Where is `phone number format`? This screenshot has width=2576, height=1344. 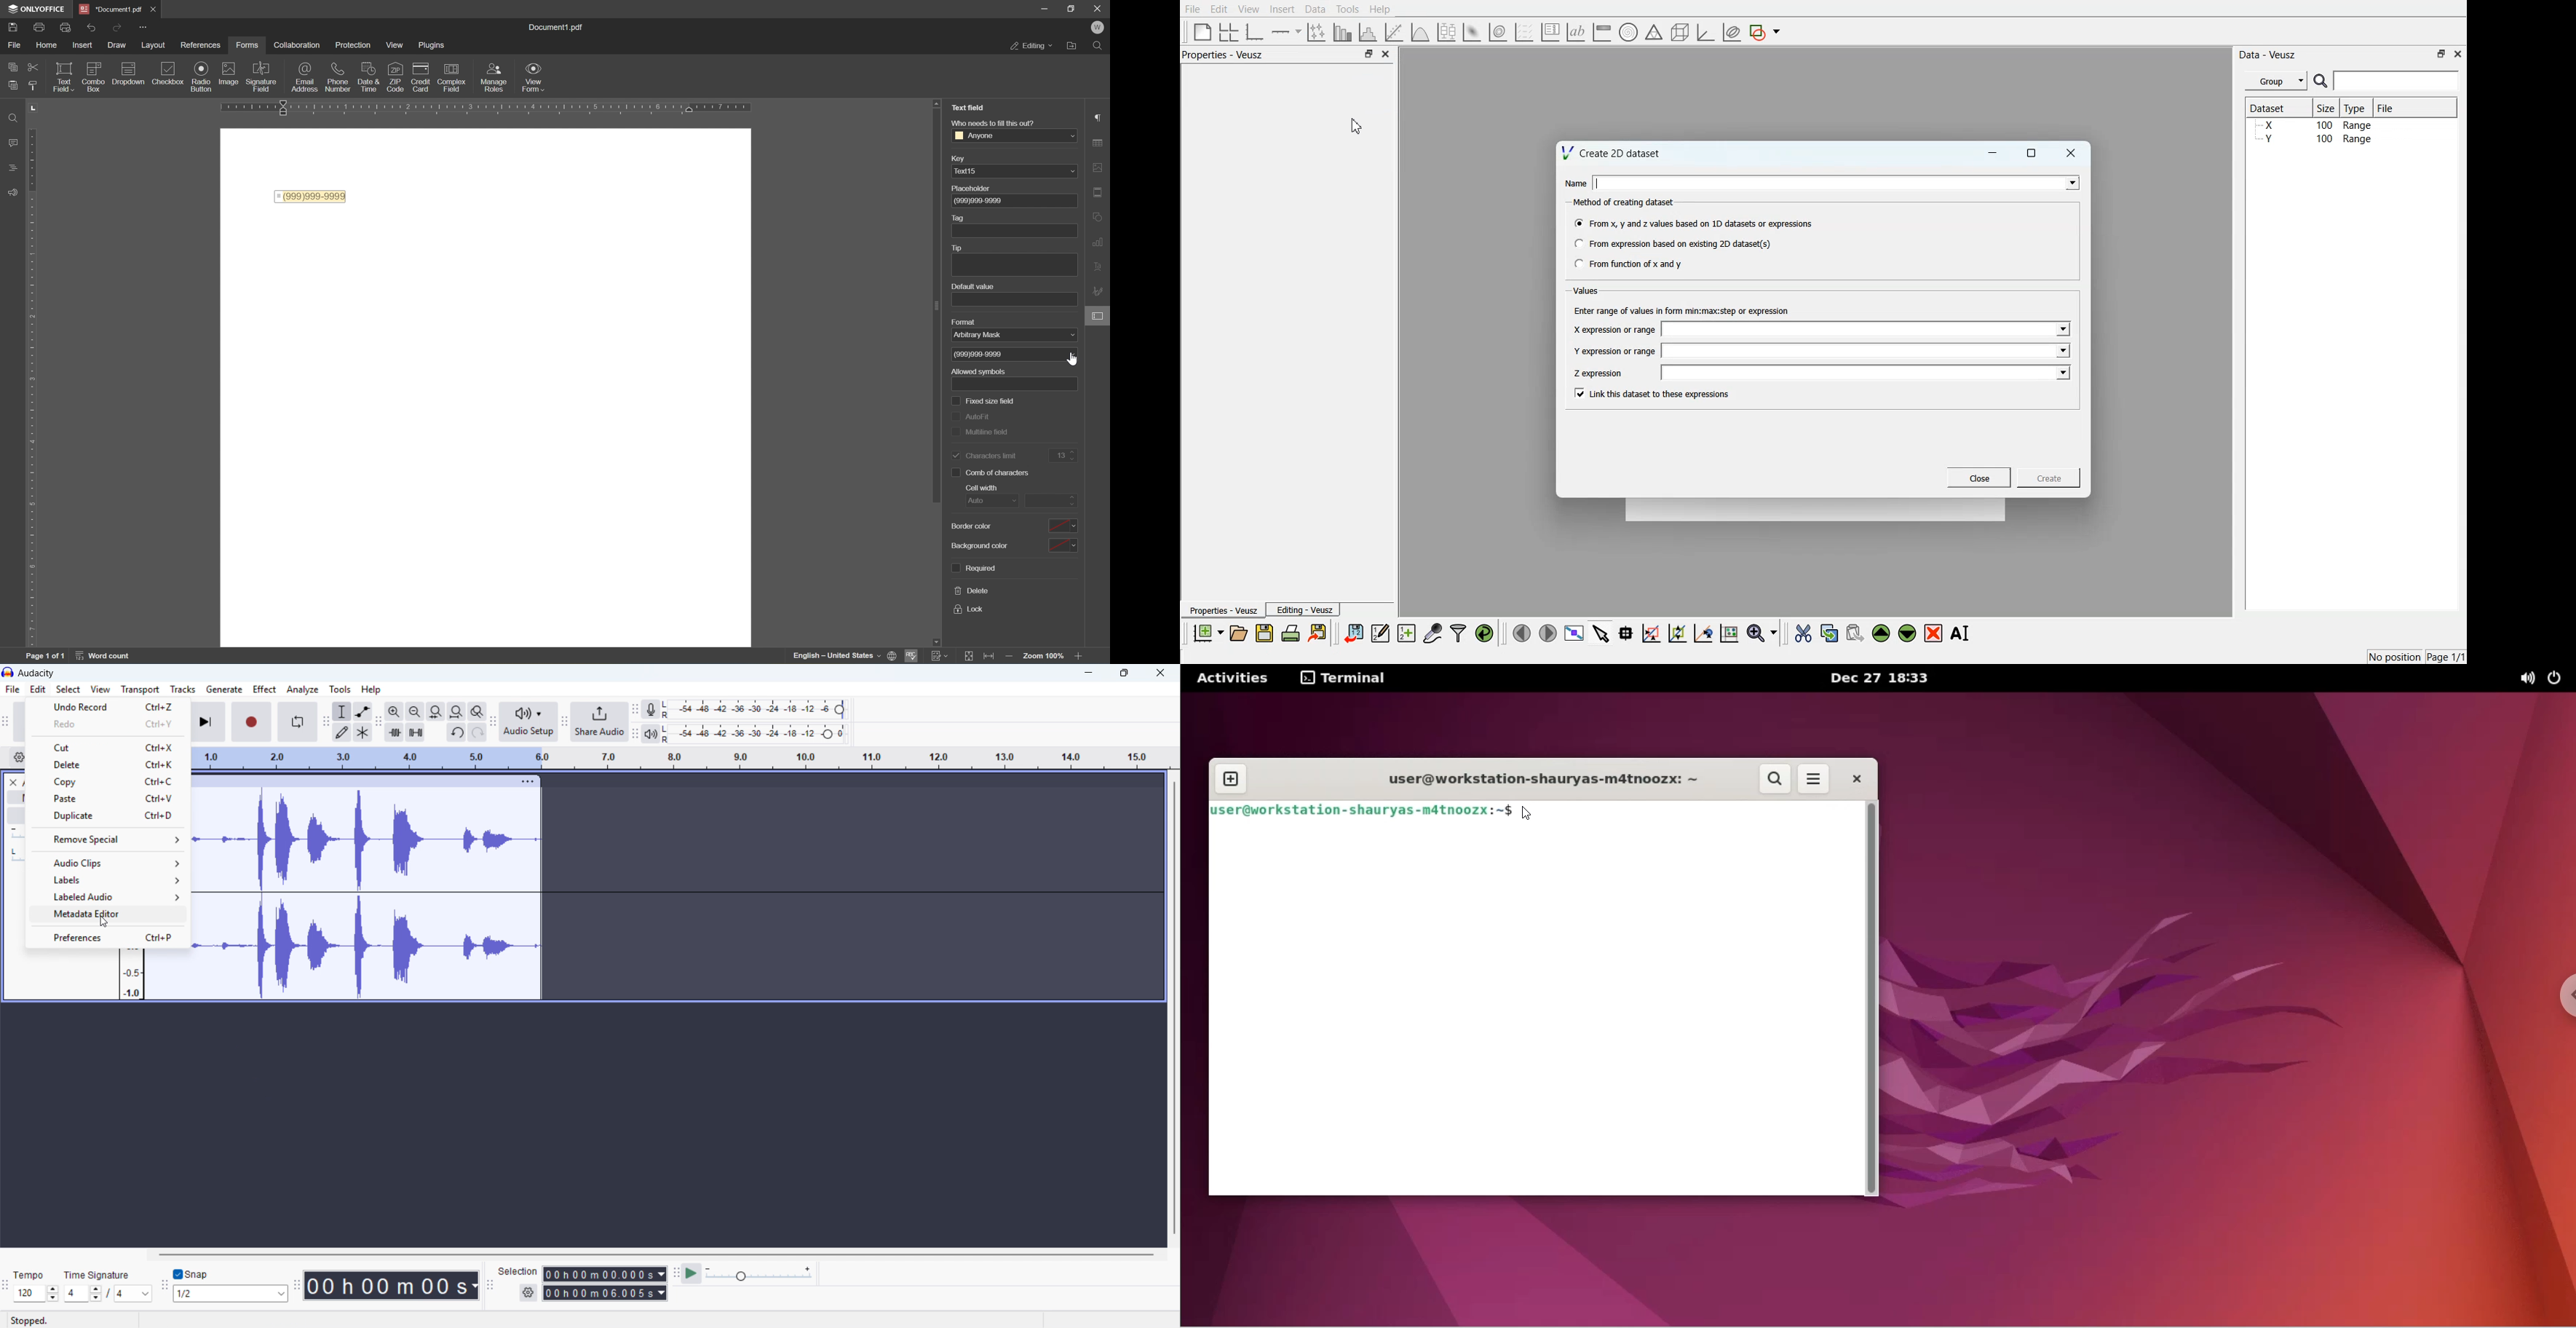
phone number format is located at coordinates (982, 354).